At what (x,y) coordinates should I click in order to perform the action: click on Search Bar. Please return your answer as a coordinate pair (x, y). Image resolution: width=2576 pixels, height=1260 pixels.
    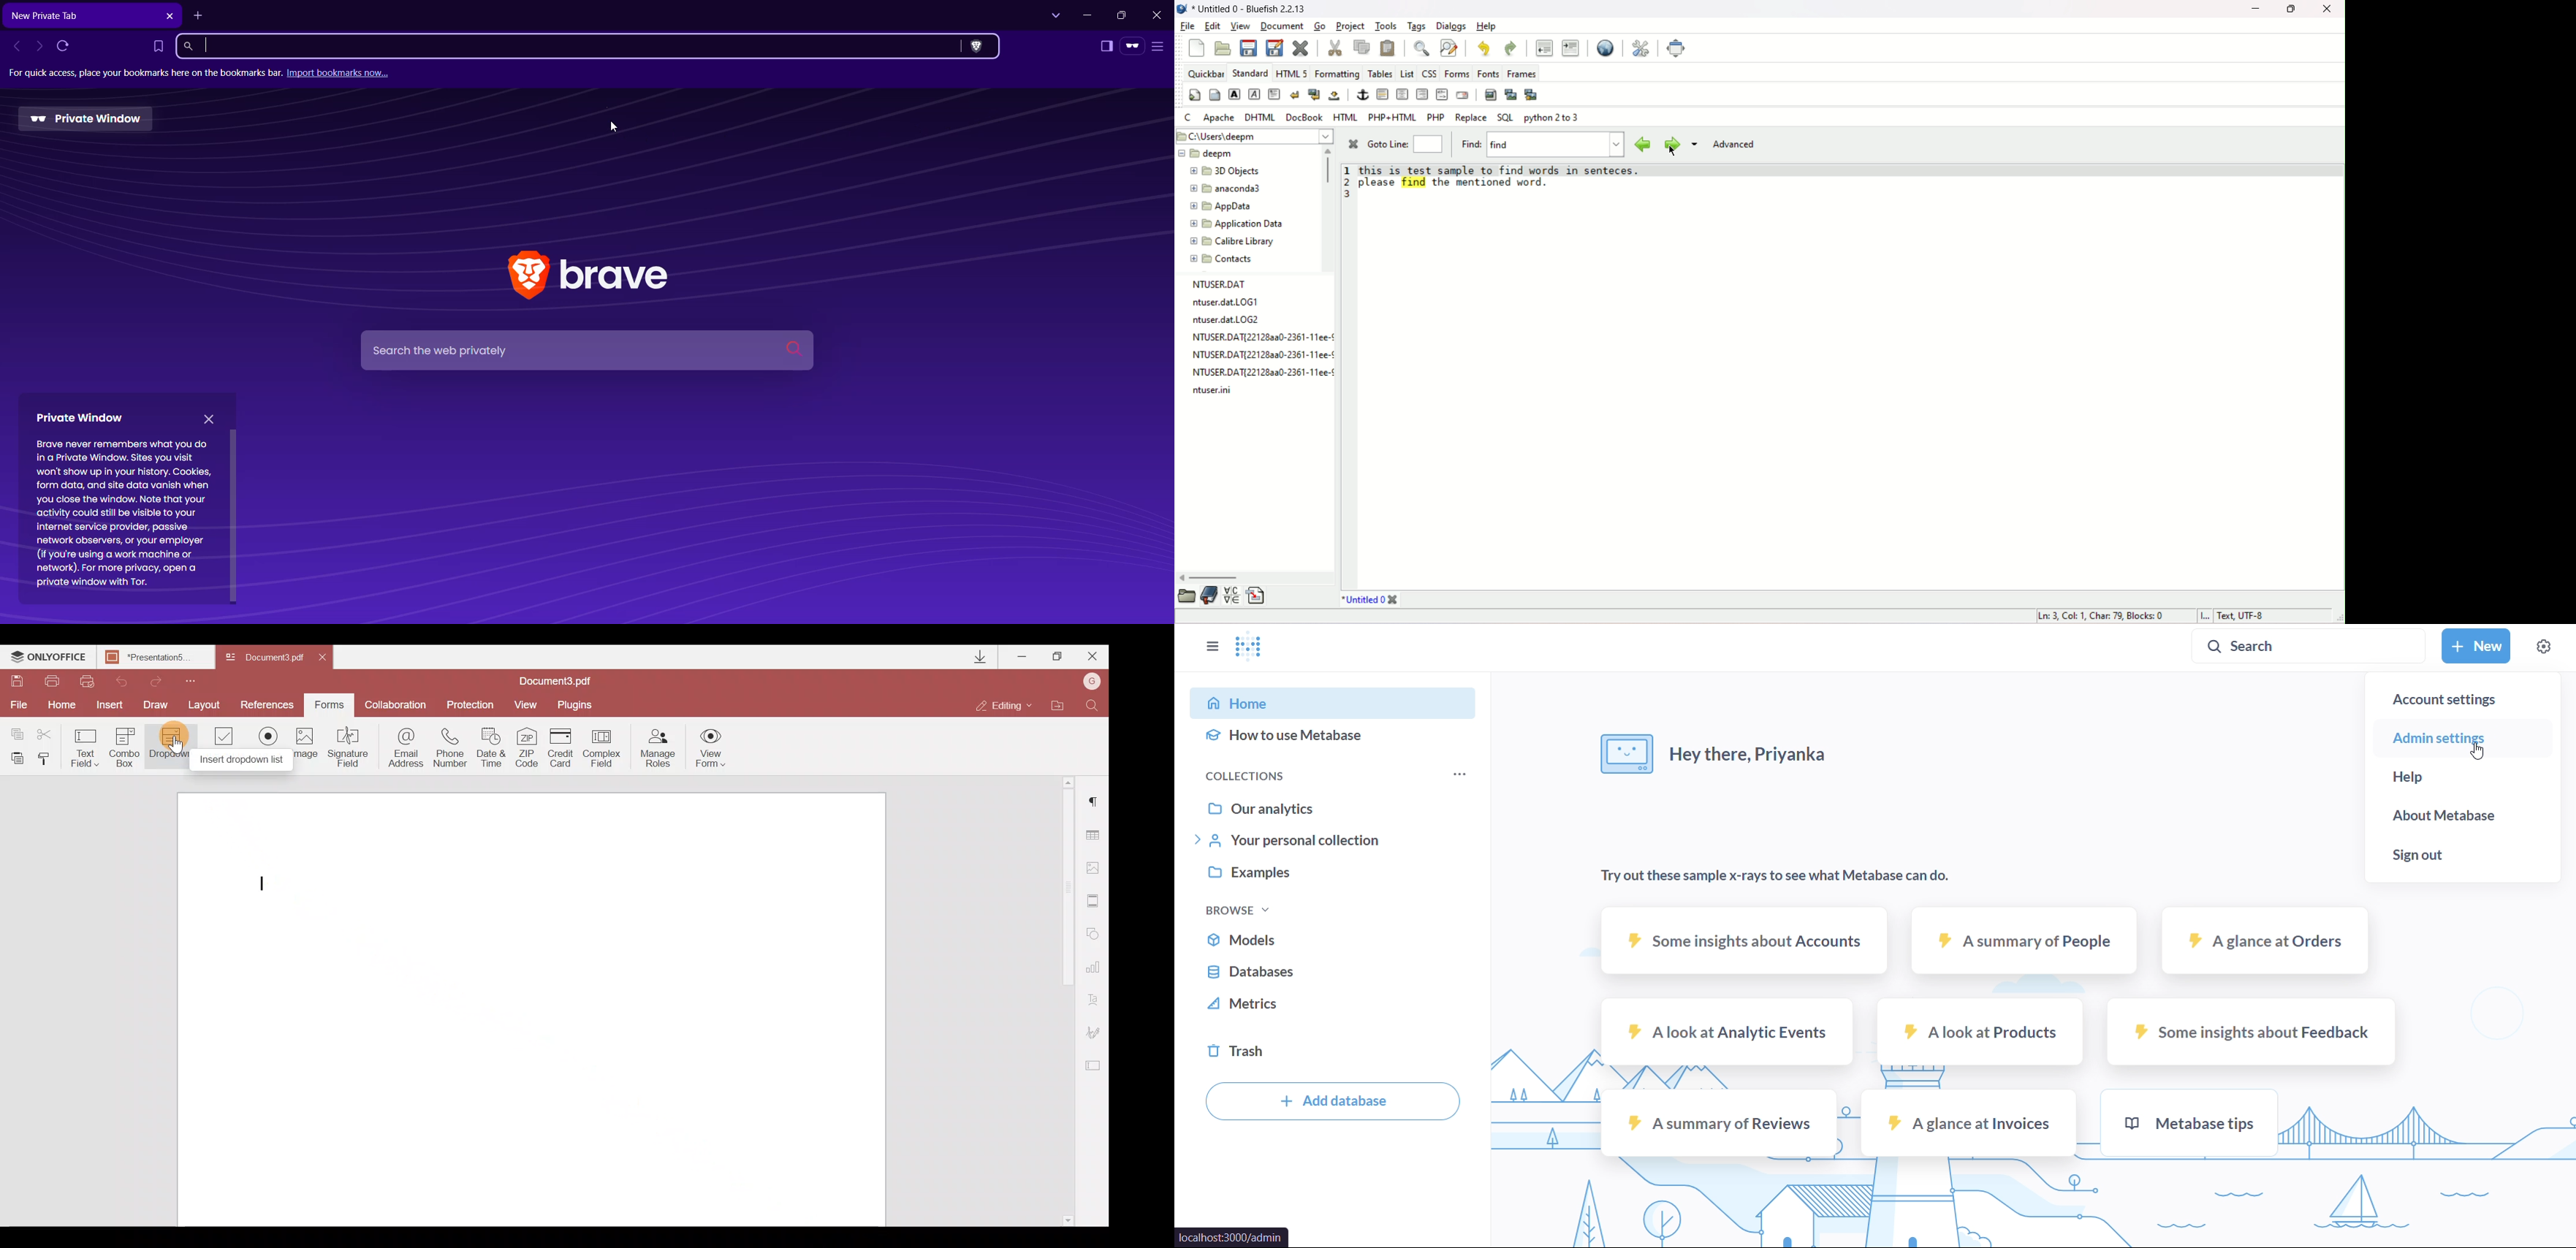
    Looking at the image, I should click on (585, 351).